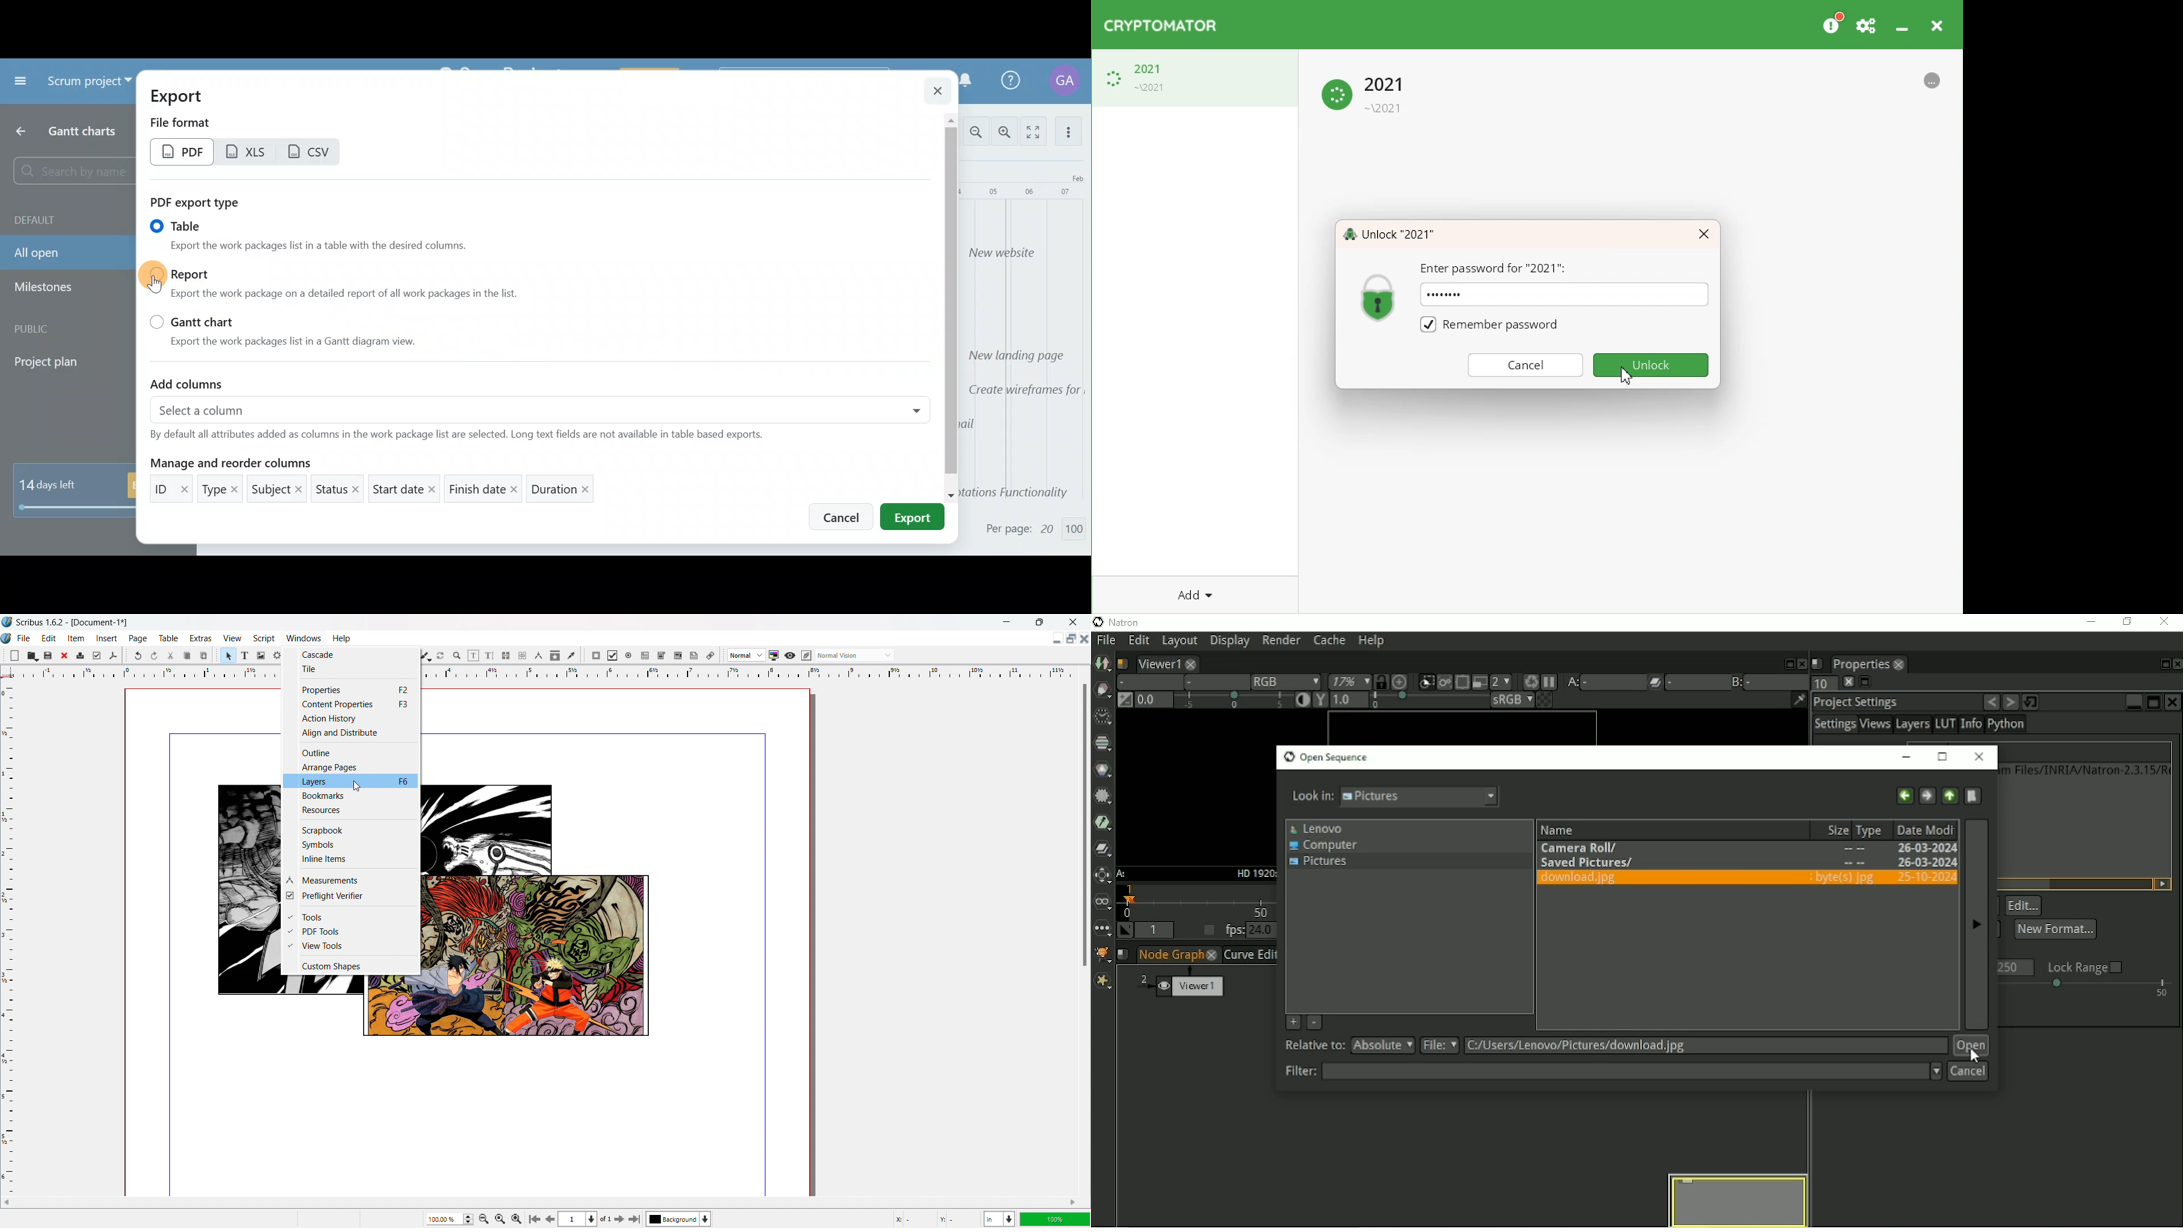 This screenshot has width=2184, height=1232. I want to click on maximize document, so click(1070, 638).